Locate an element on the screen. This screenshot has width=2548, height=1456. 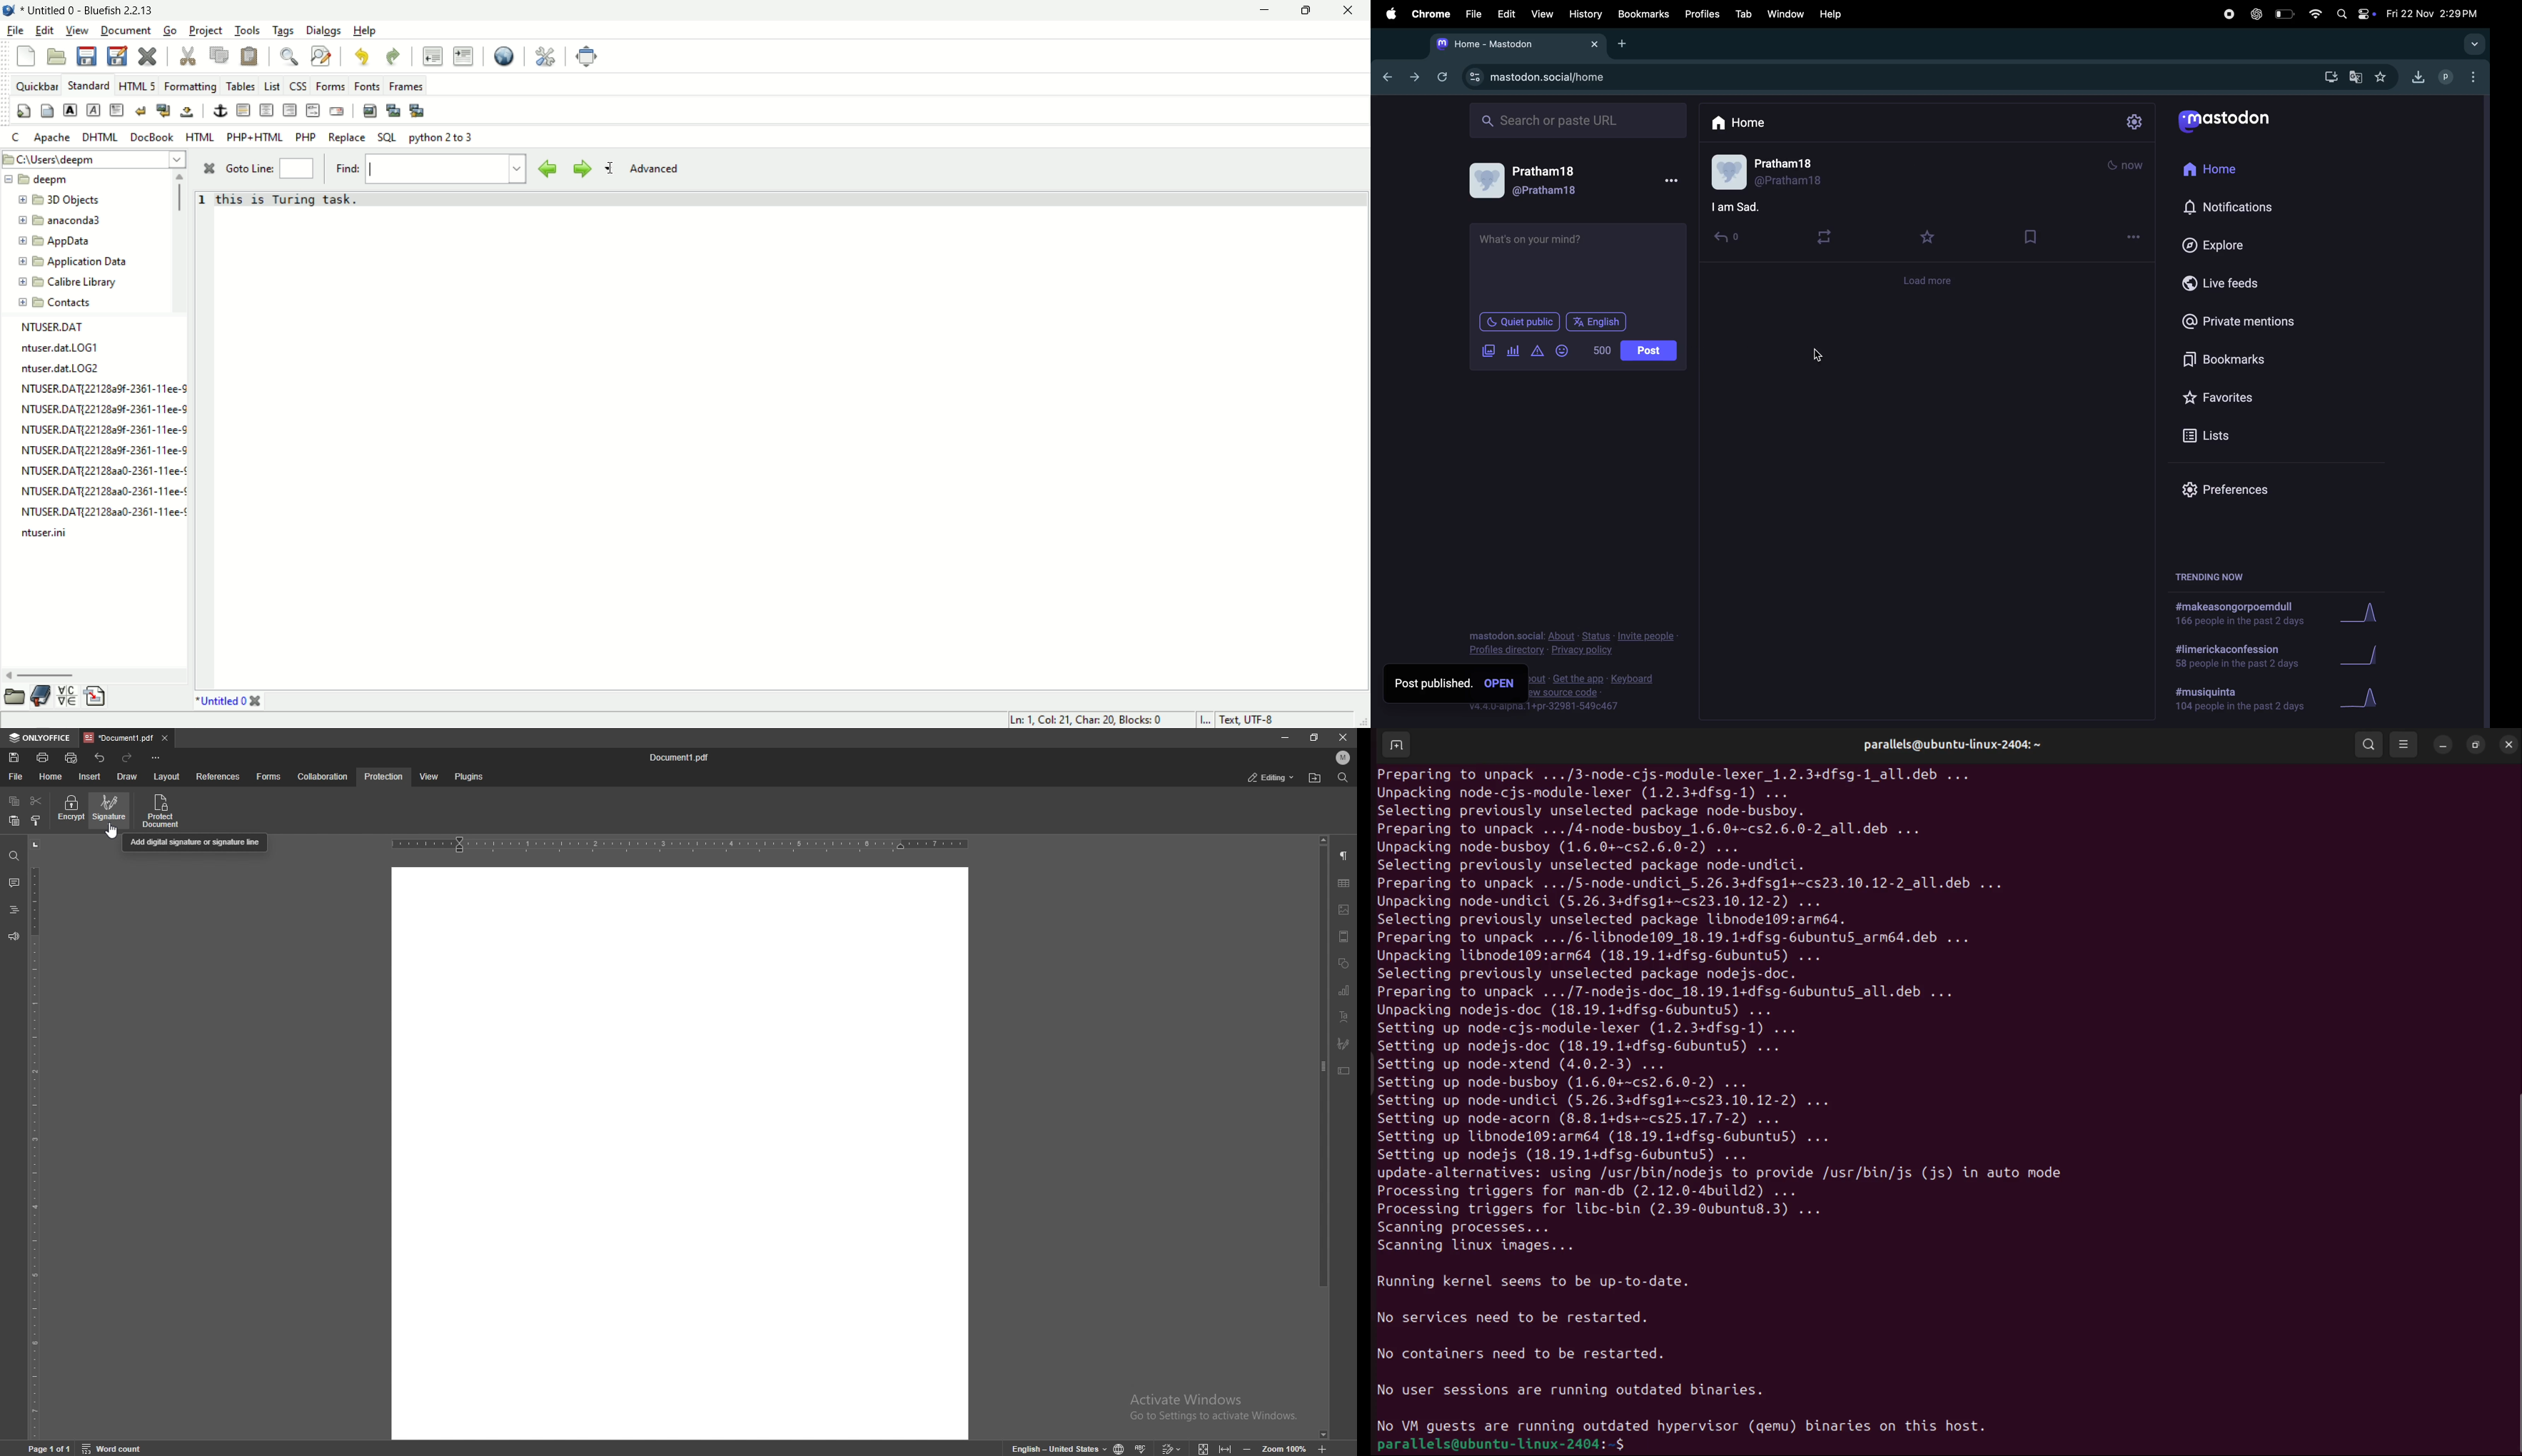
help is located at coordinates (1833, 14).